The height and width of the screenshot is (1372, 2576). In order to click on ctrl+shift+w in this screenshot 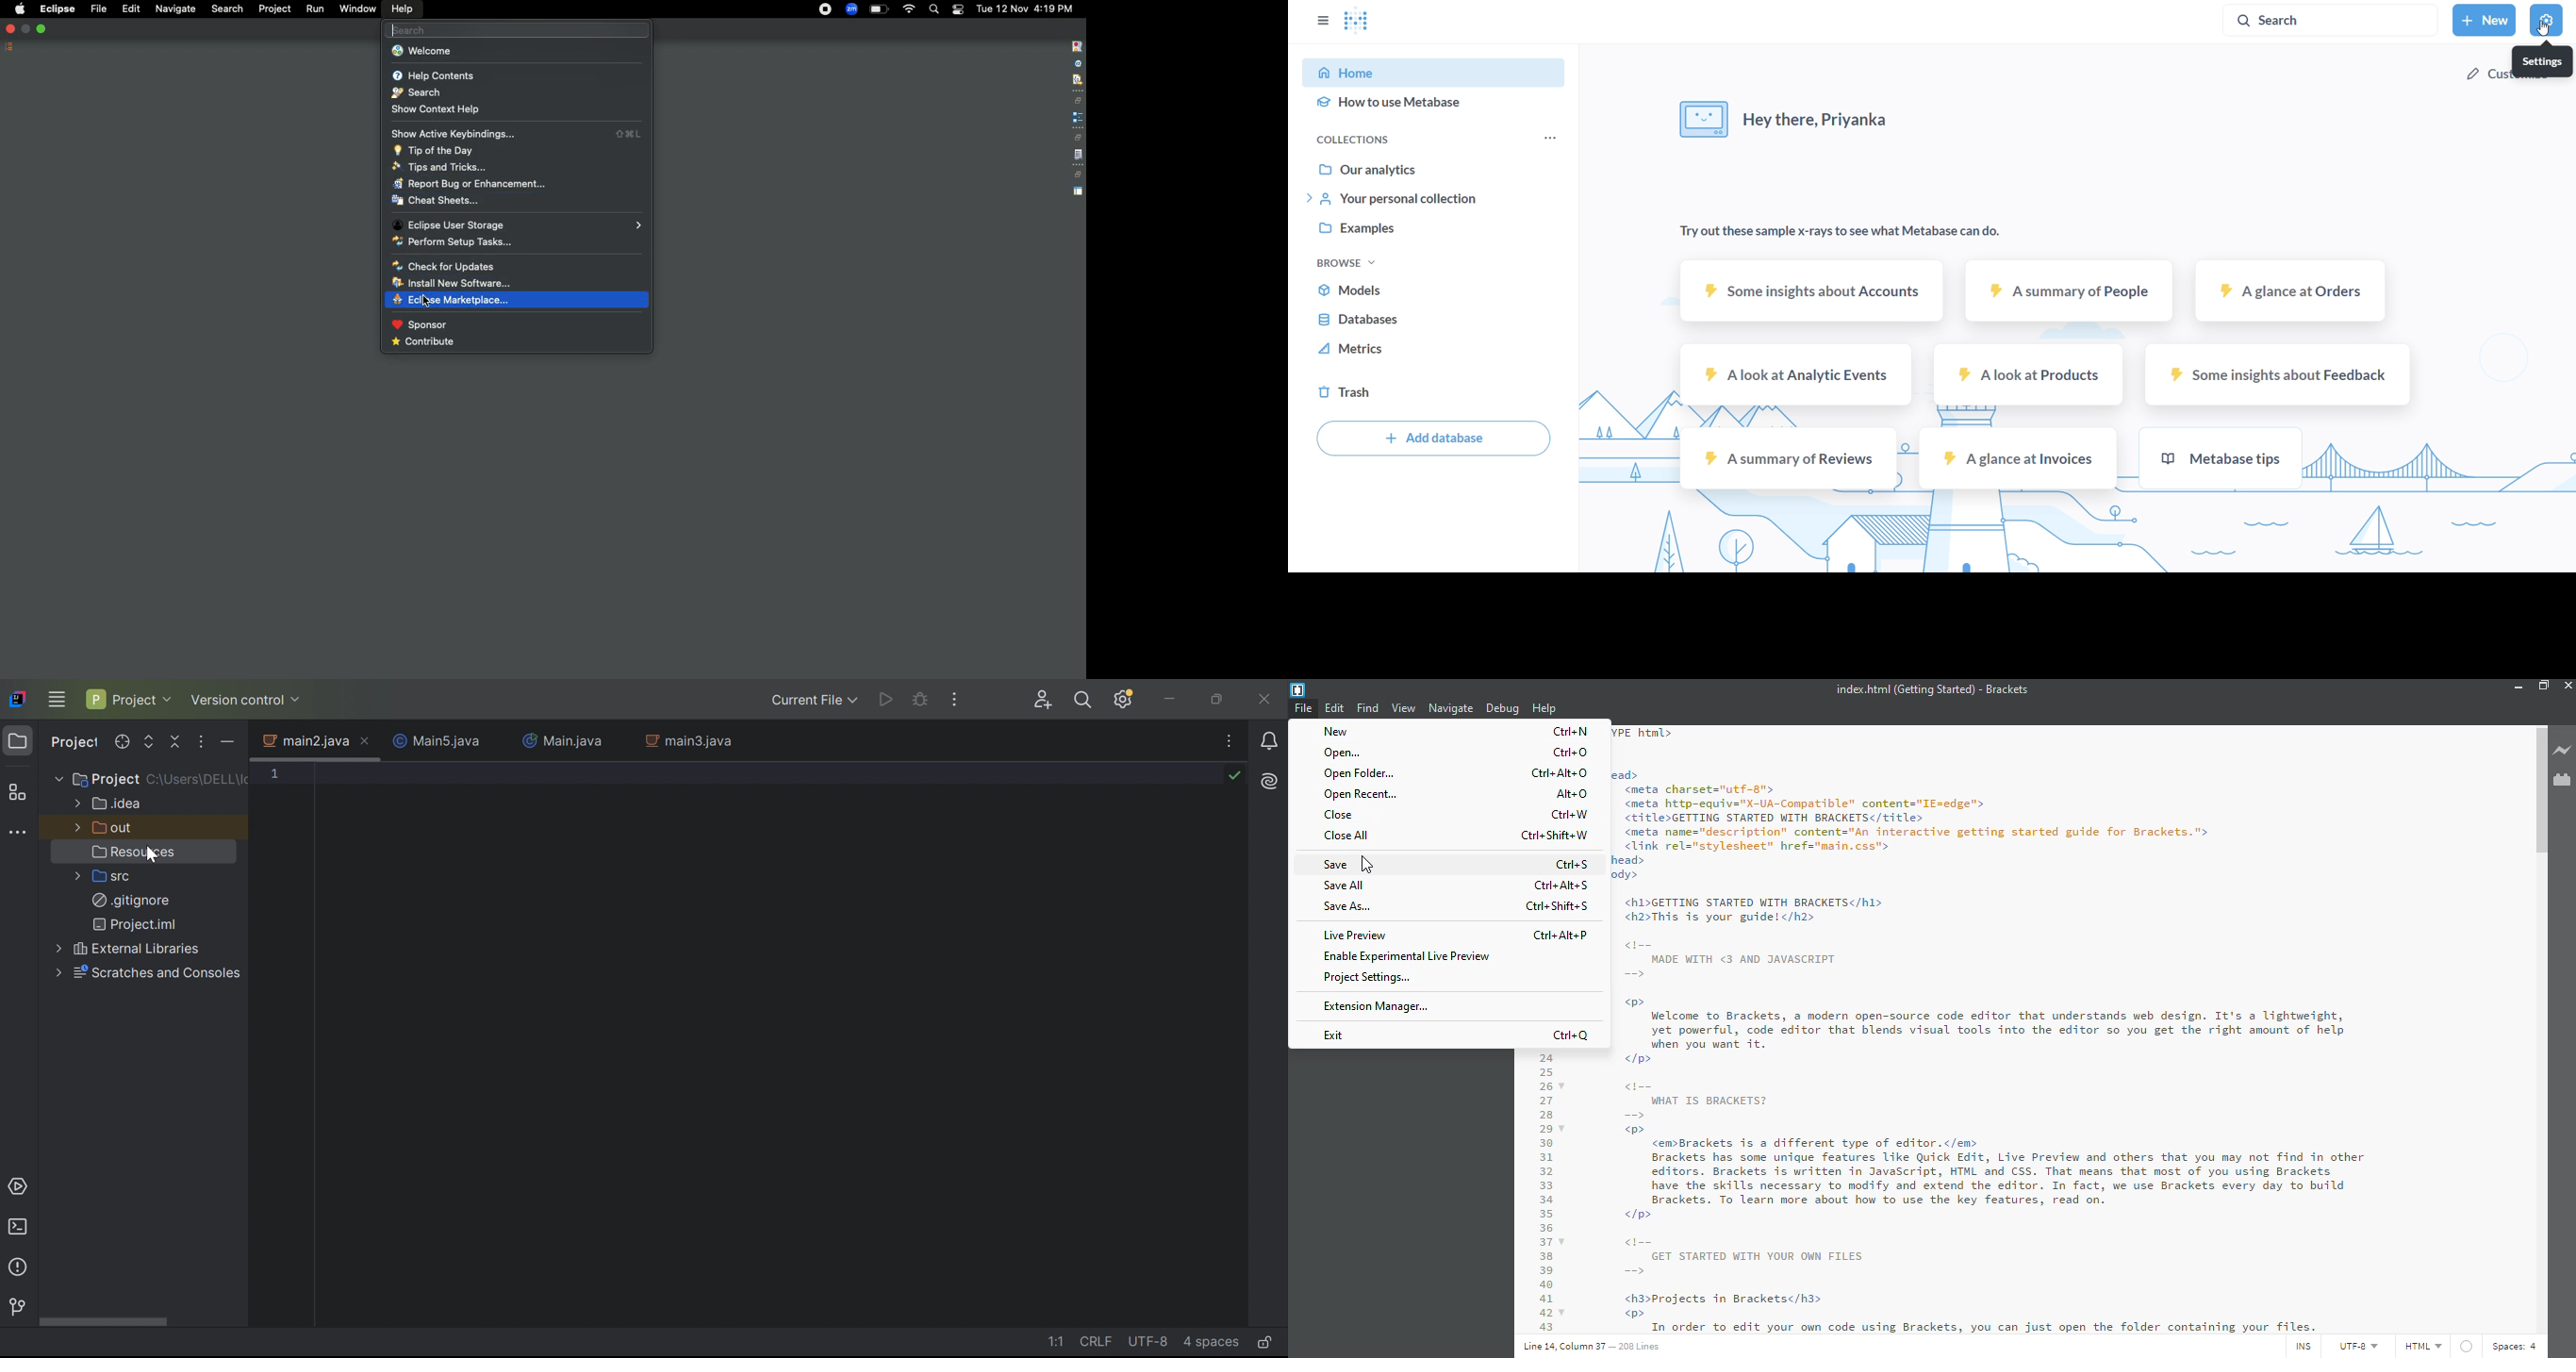, I will do `click(1556, 836)`.